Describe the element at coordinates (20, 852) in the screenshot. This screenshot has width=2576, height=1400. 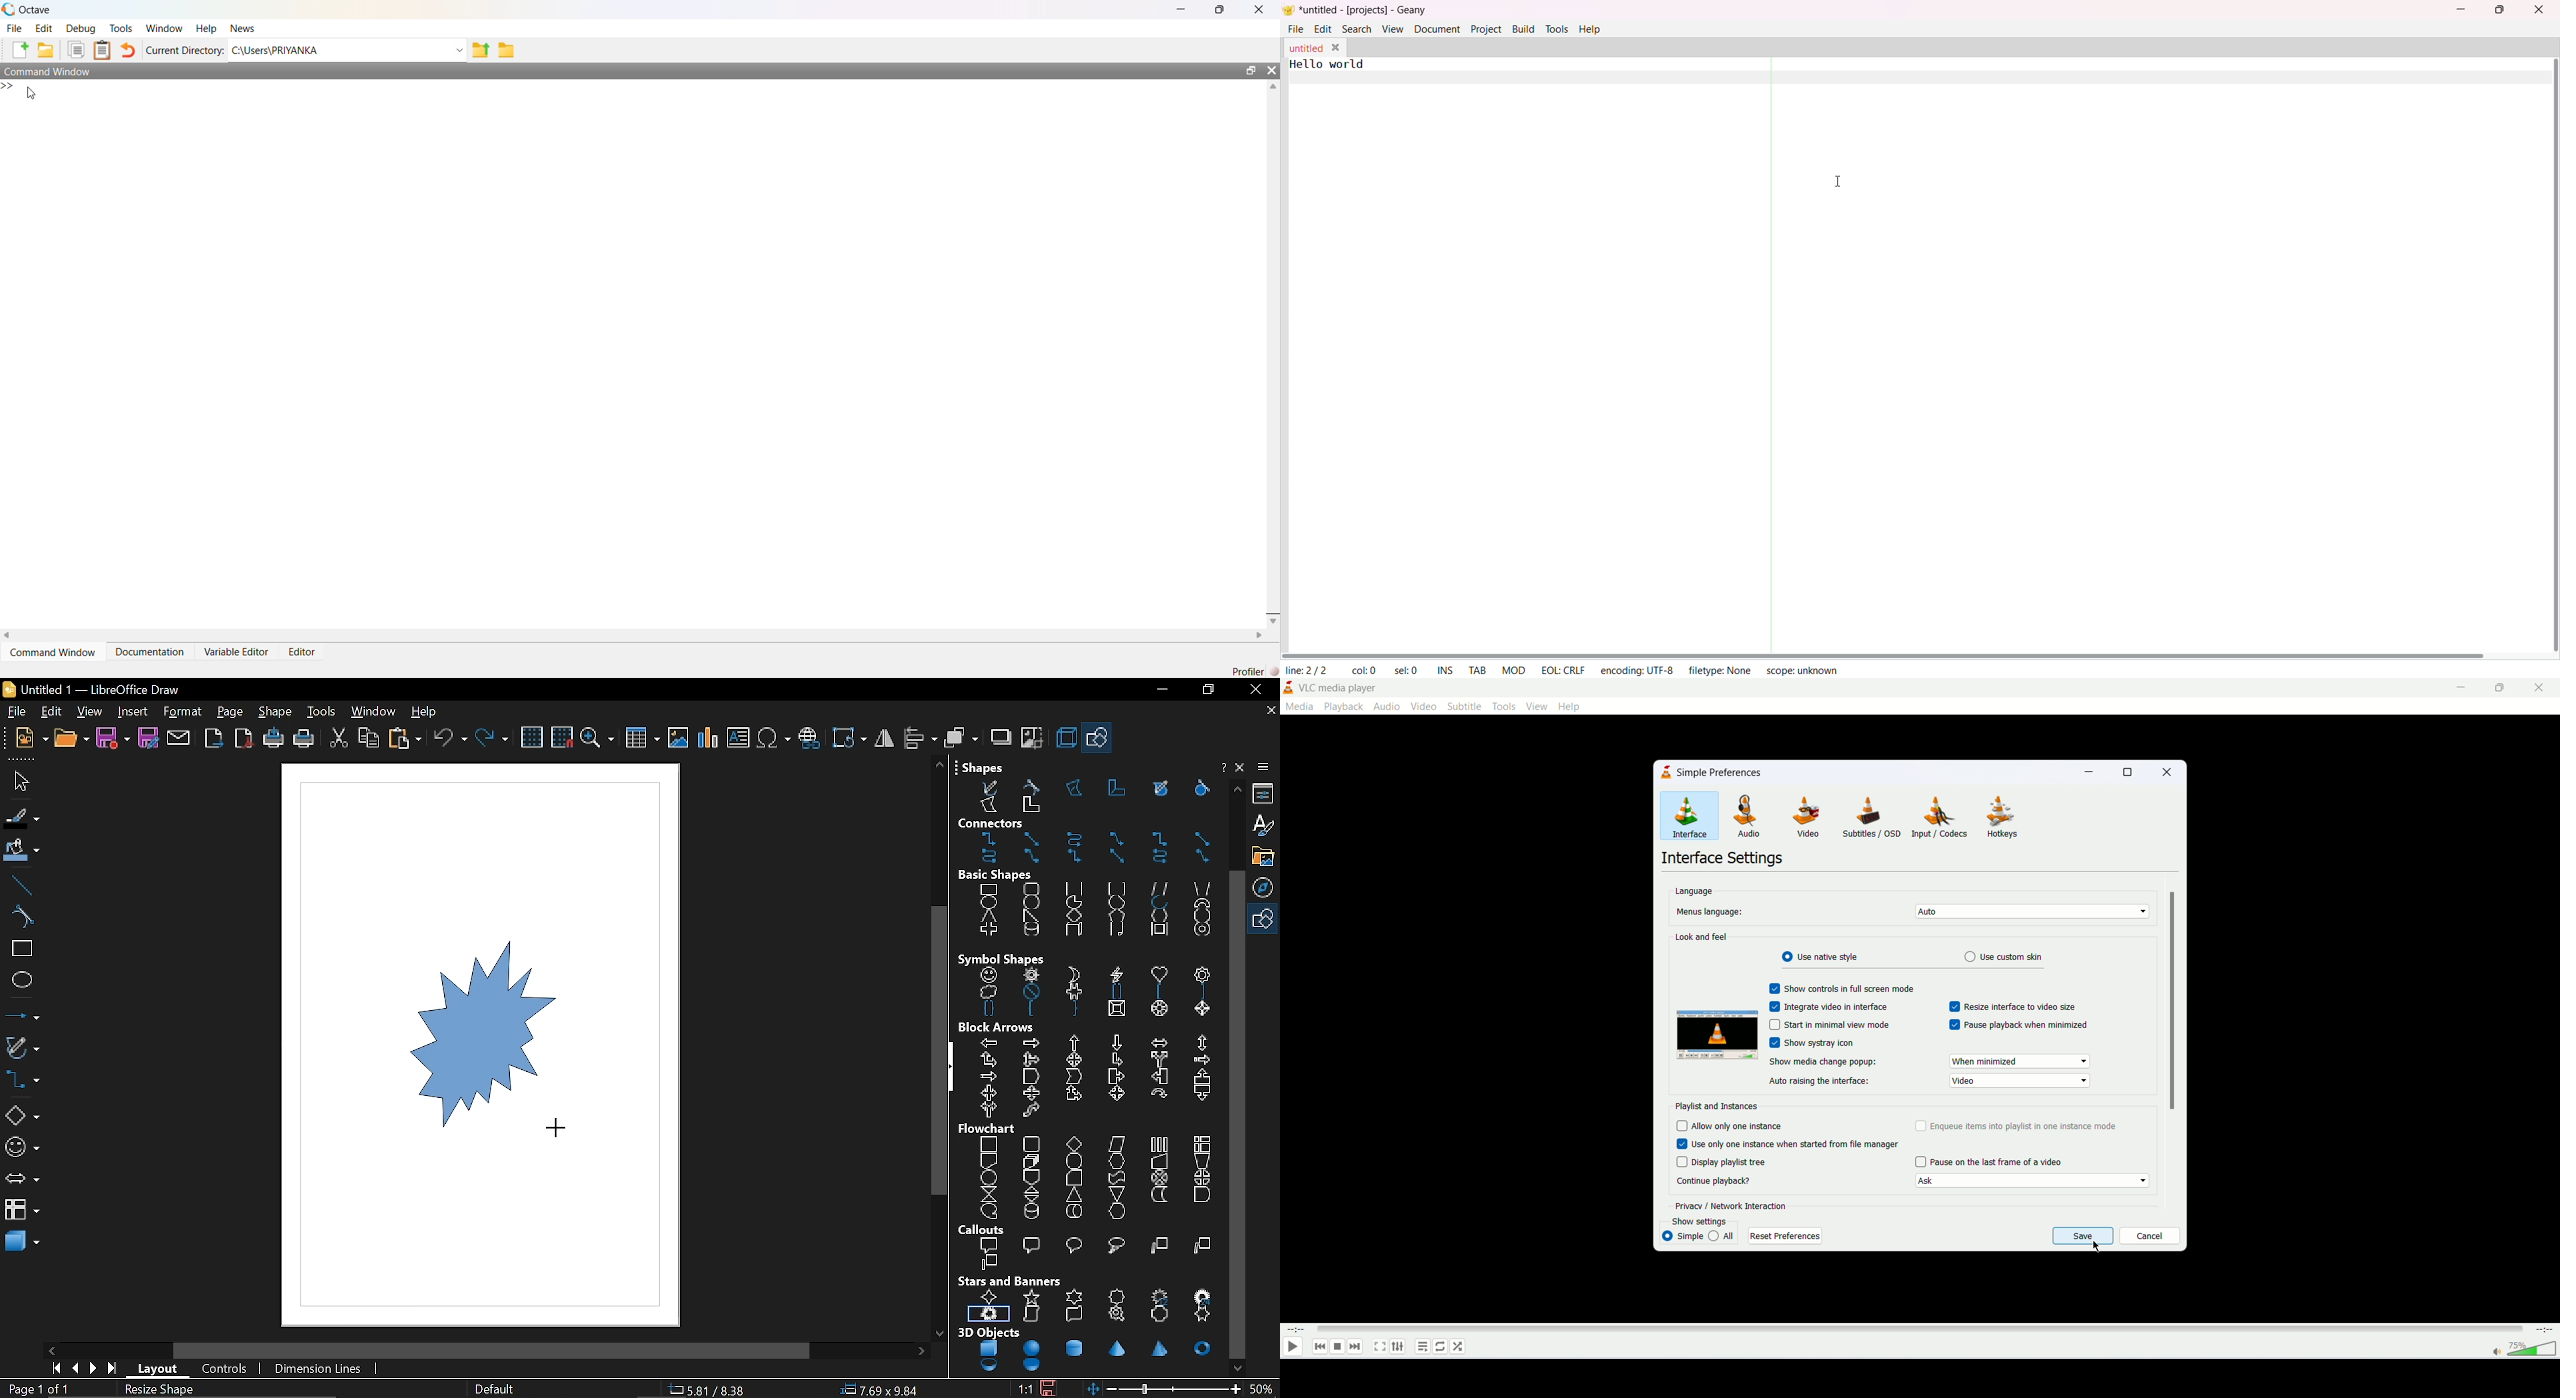
I see `fill color` at that location.